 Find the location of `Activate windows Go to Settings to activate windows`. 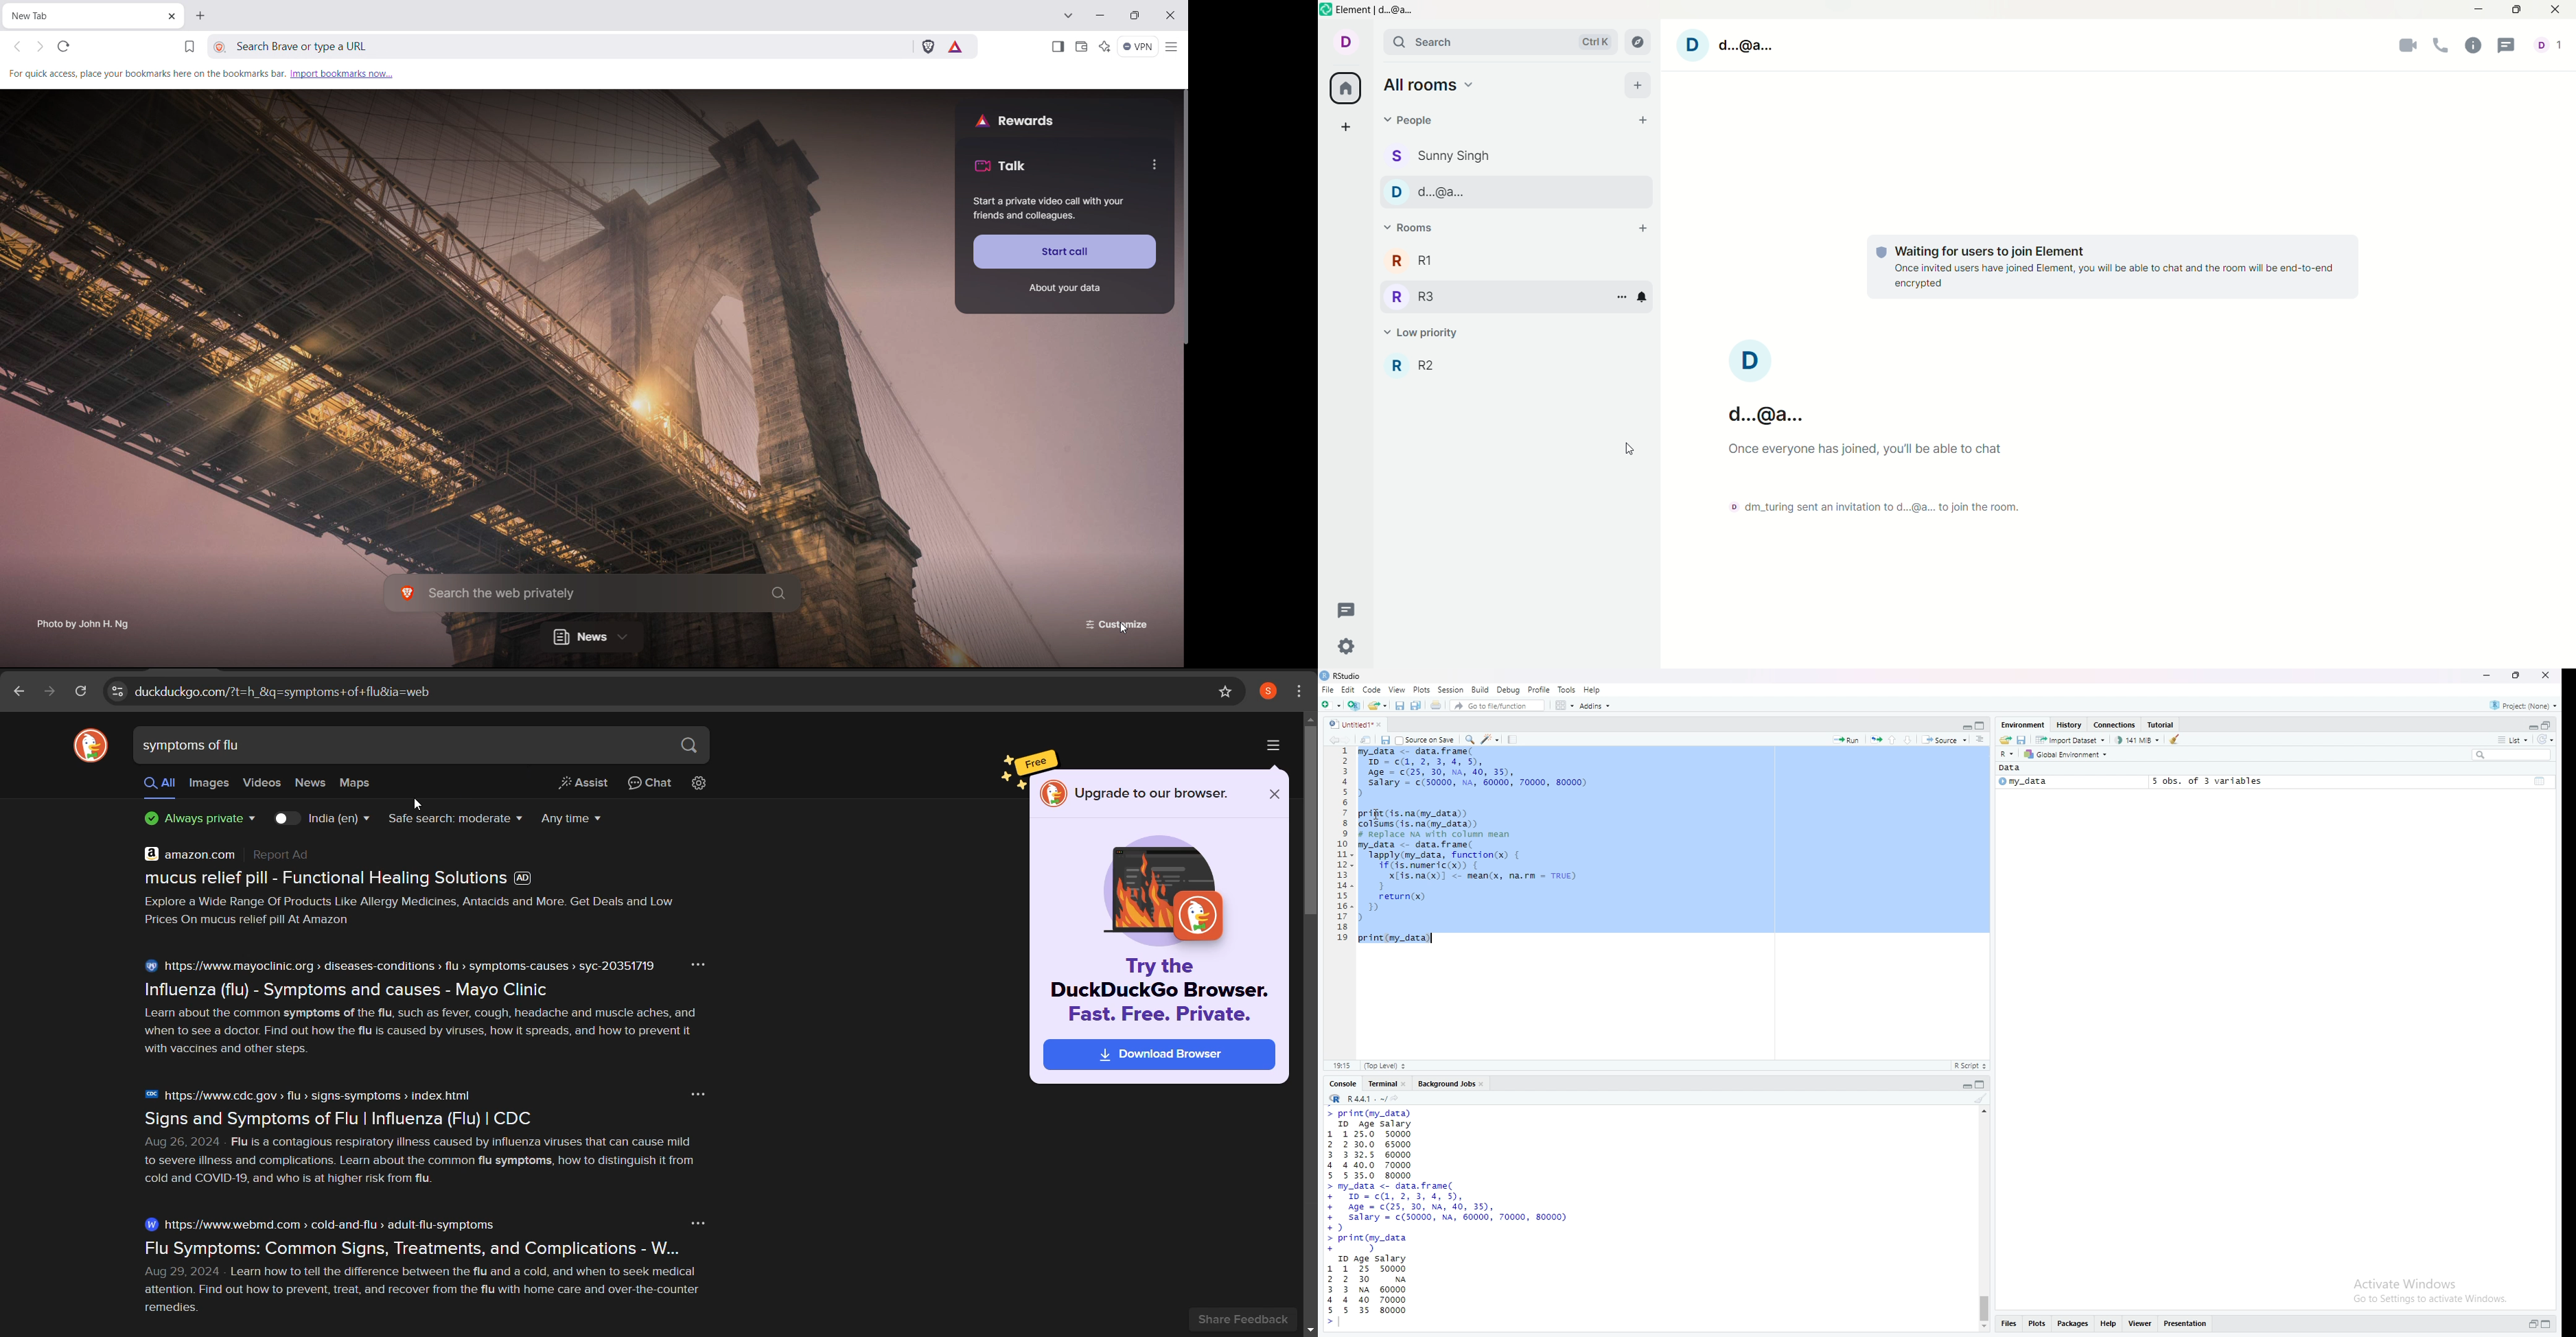

Activate windows Go to Settings to activate windows is located at coordinates (2418, 1290).